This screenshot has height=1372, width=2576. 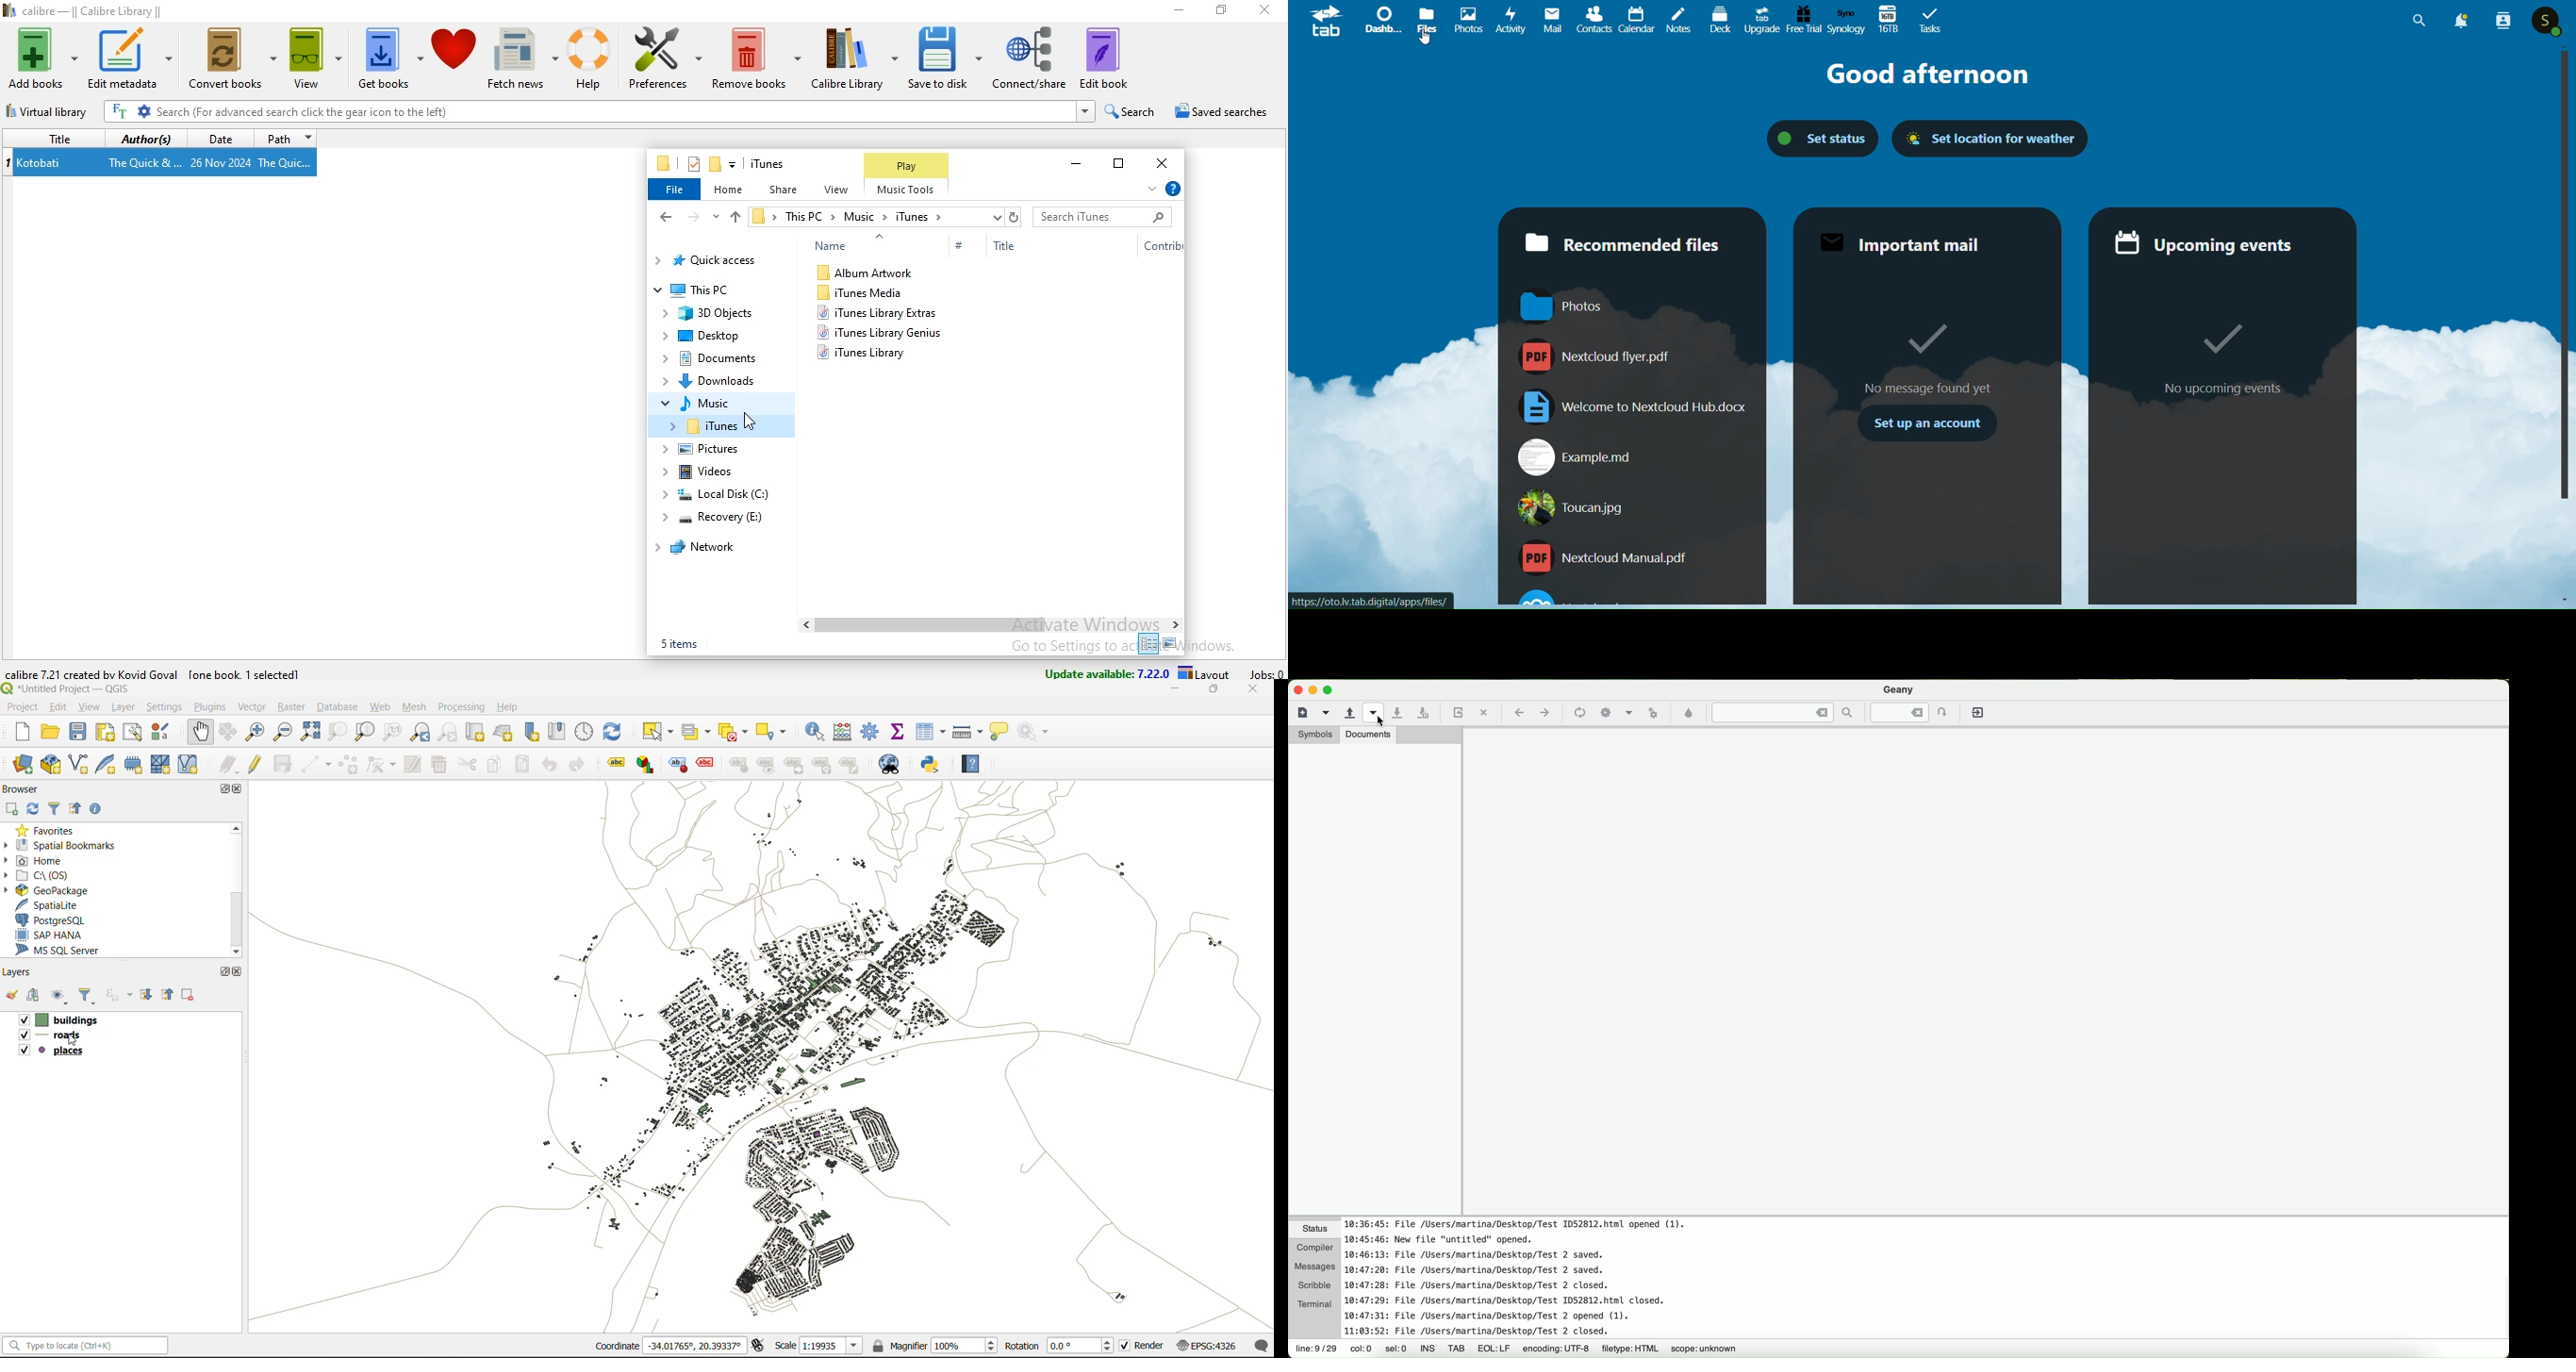 I want to click on preference, so click(x=661, y=58).